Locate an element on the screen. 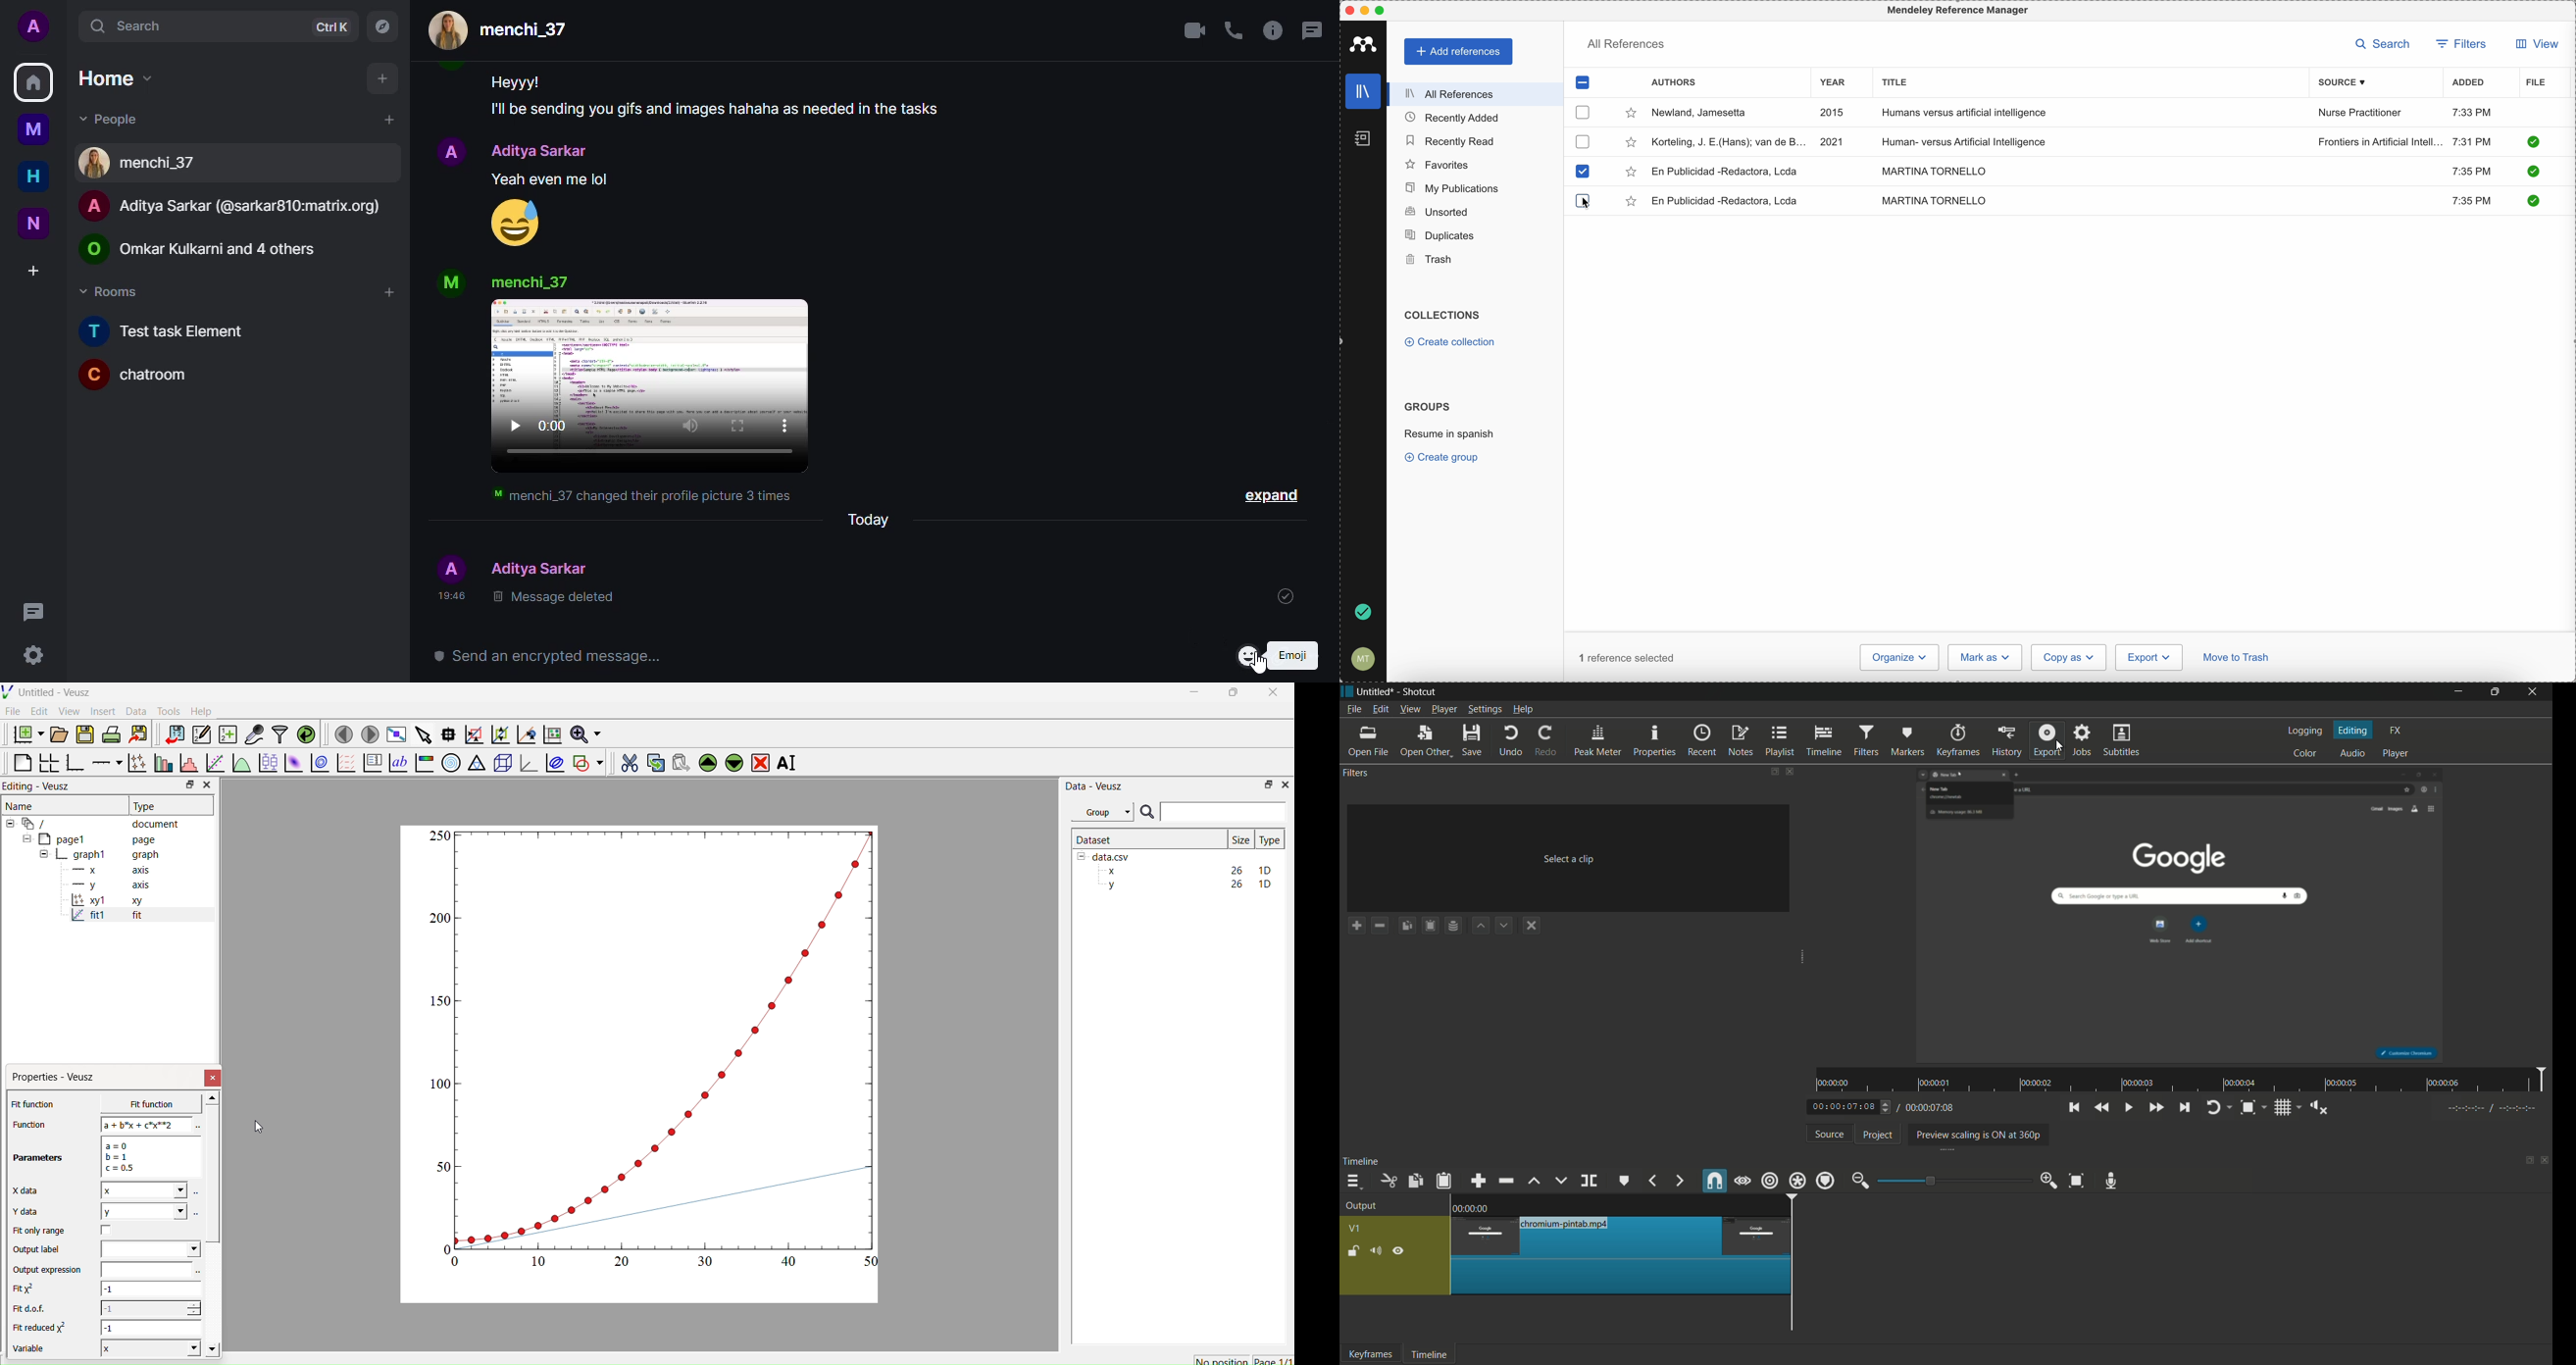 This screenshot has height=1372, width=2576. ripple is located at coordinates (1769, 1180).